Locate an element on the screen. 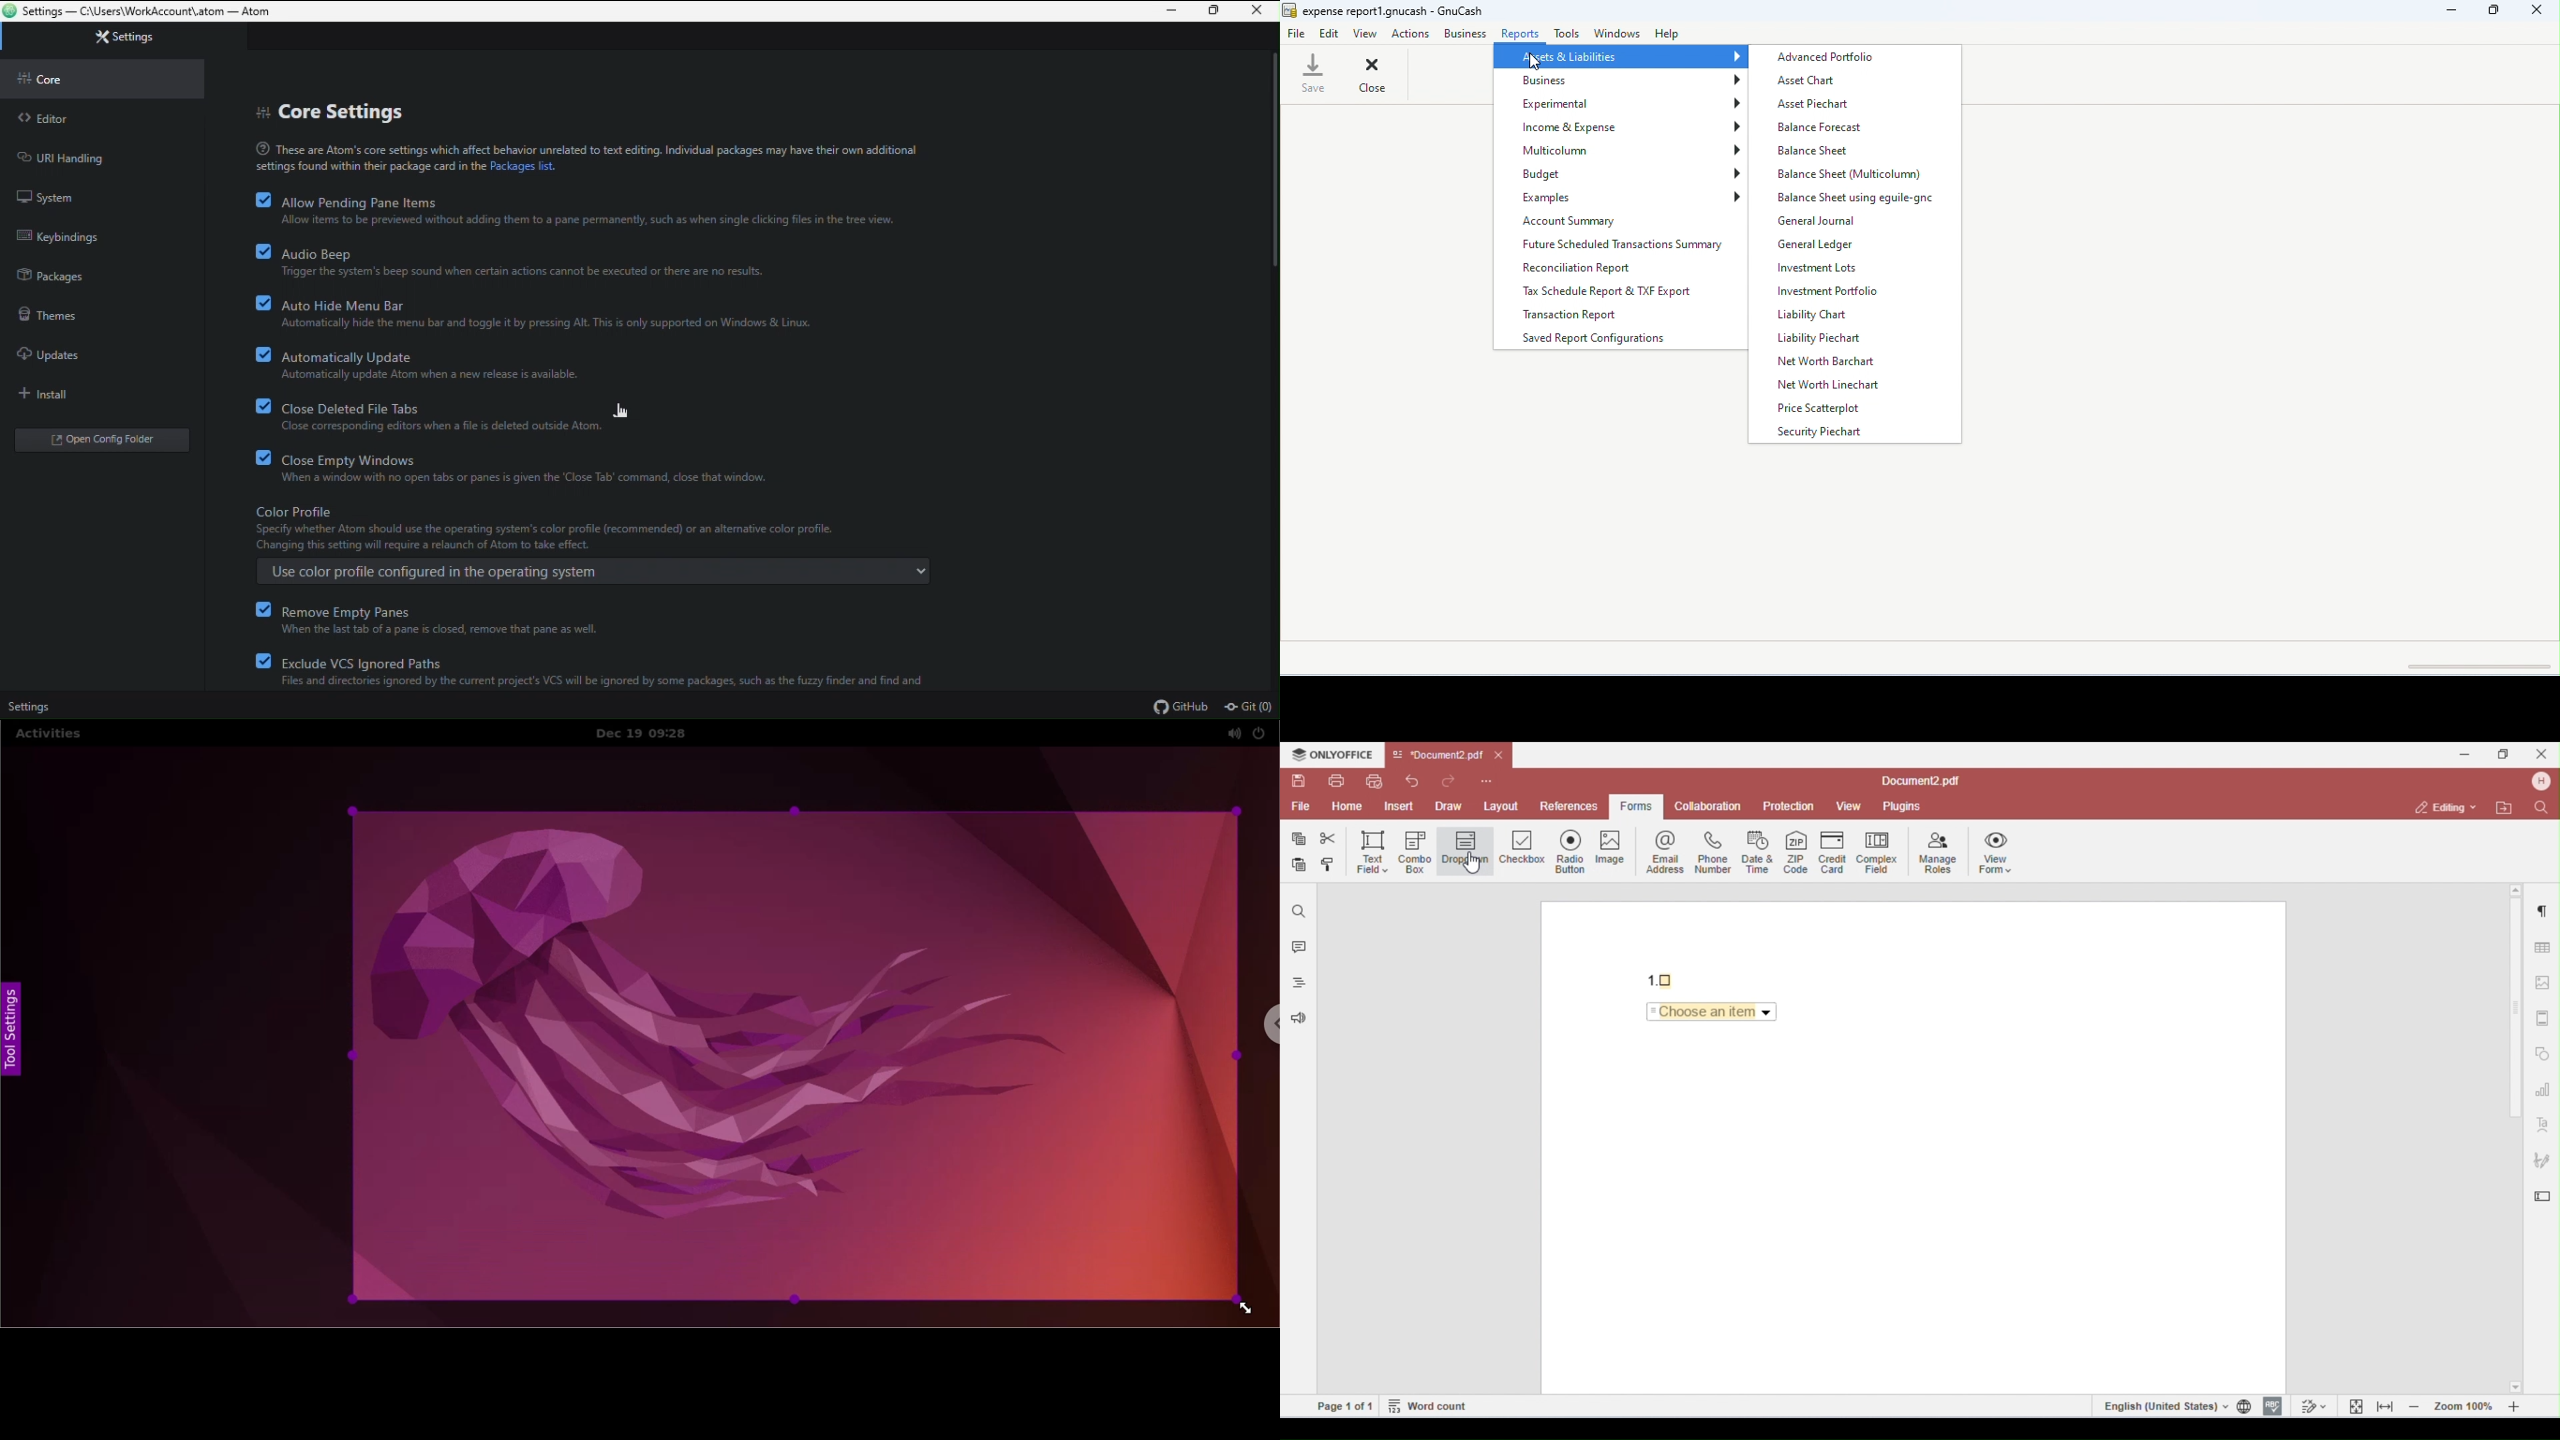 The image size is (2576, 1456). Text is located at coordinates (584, 155).